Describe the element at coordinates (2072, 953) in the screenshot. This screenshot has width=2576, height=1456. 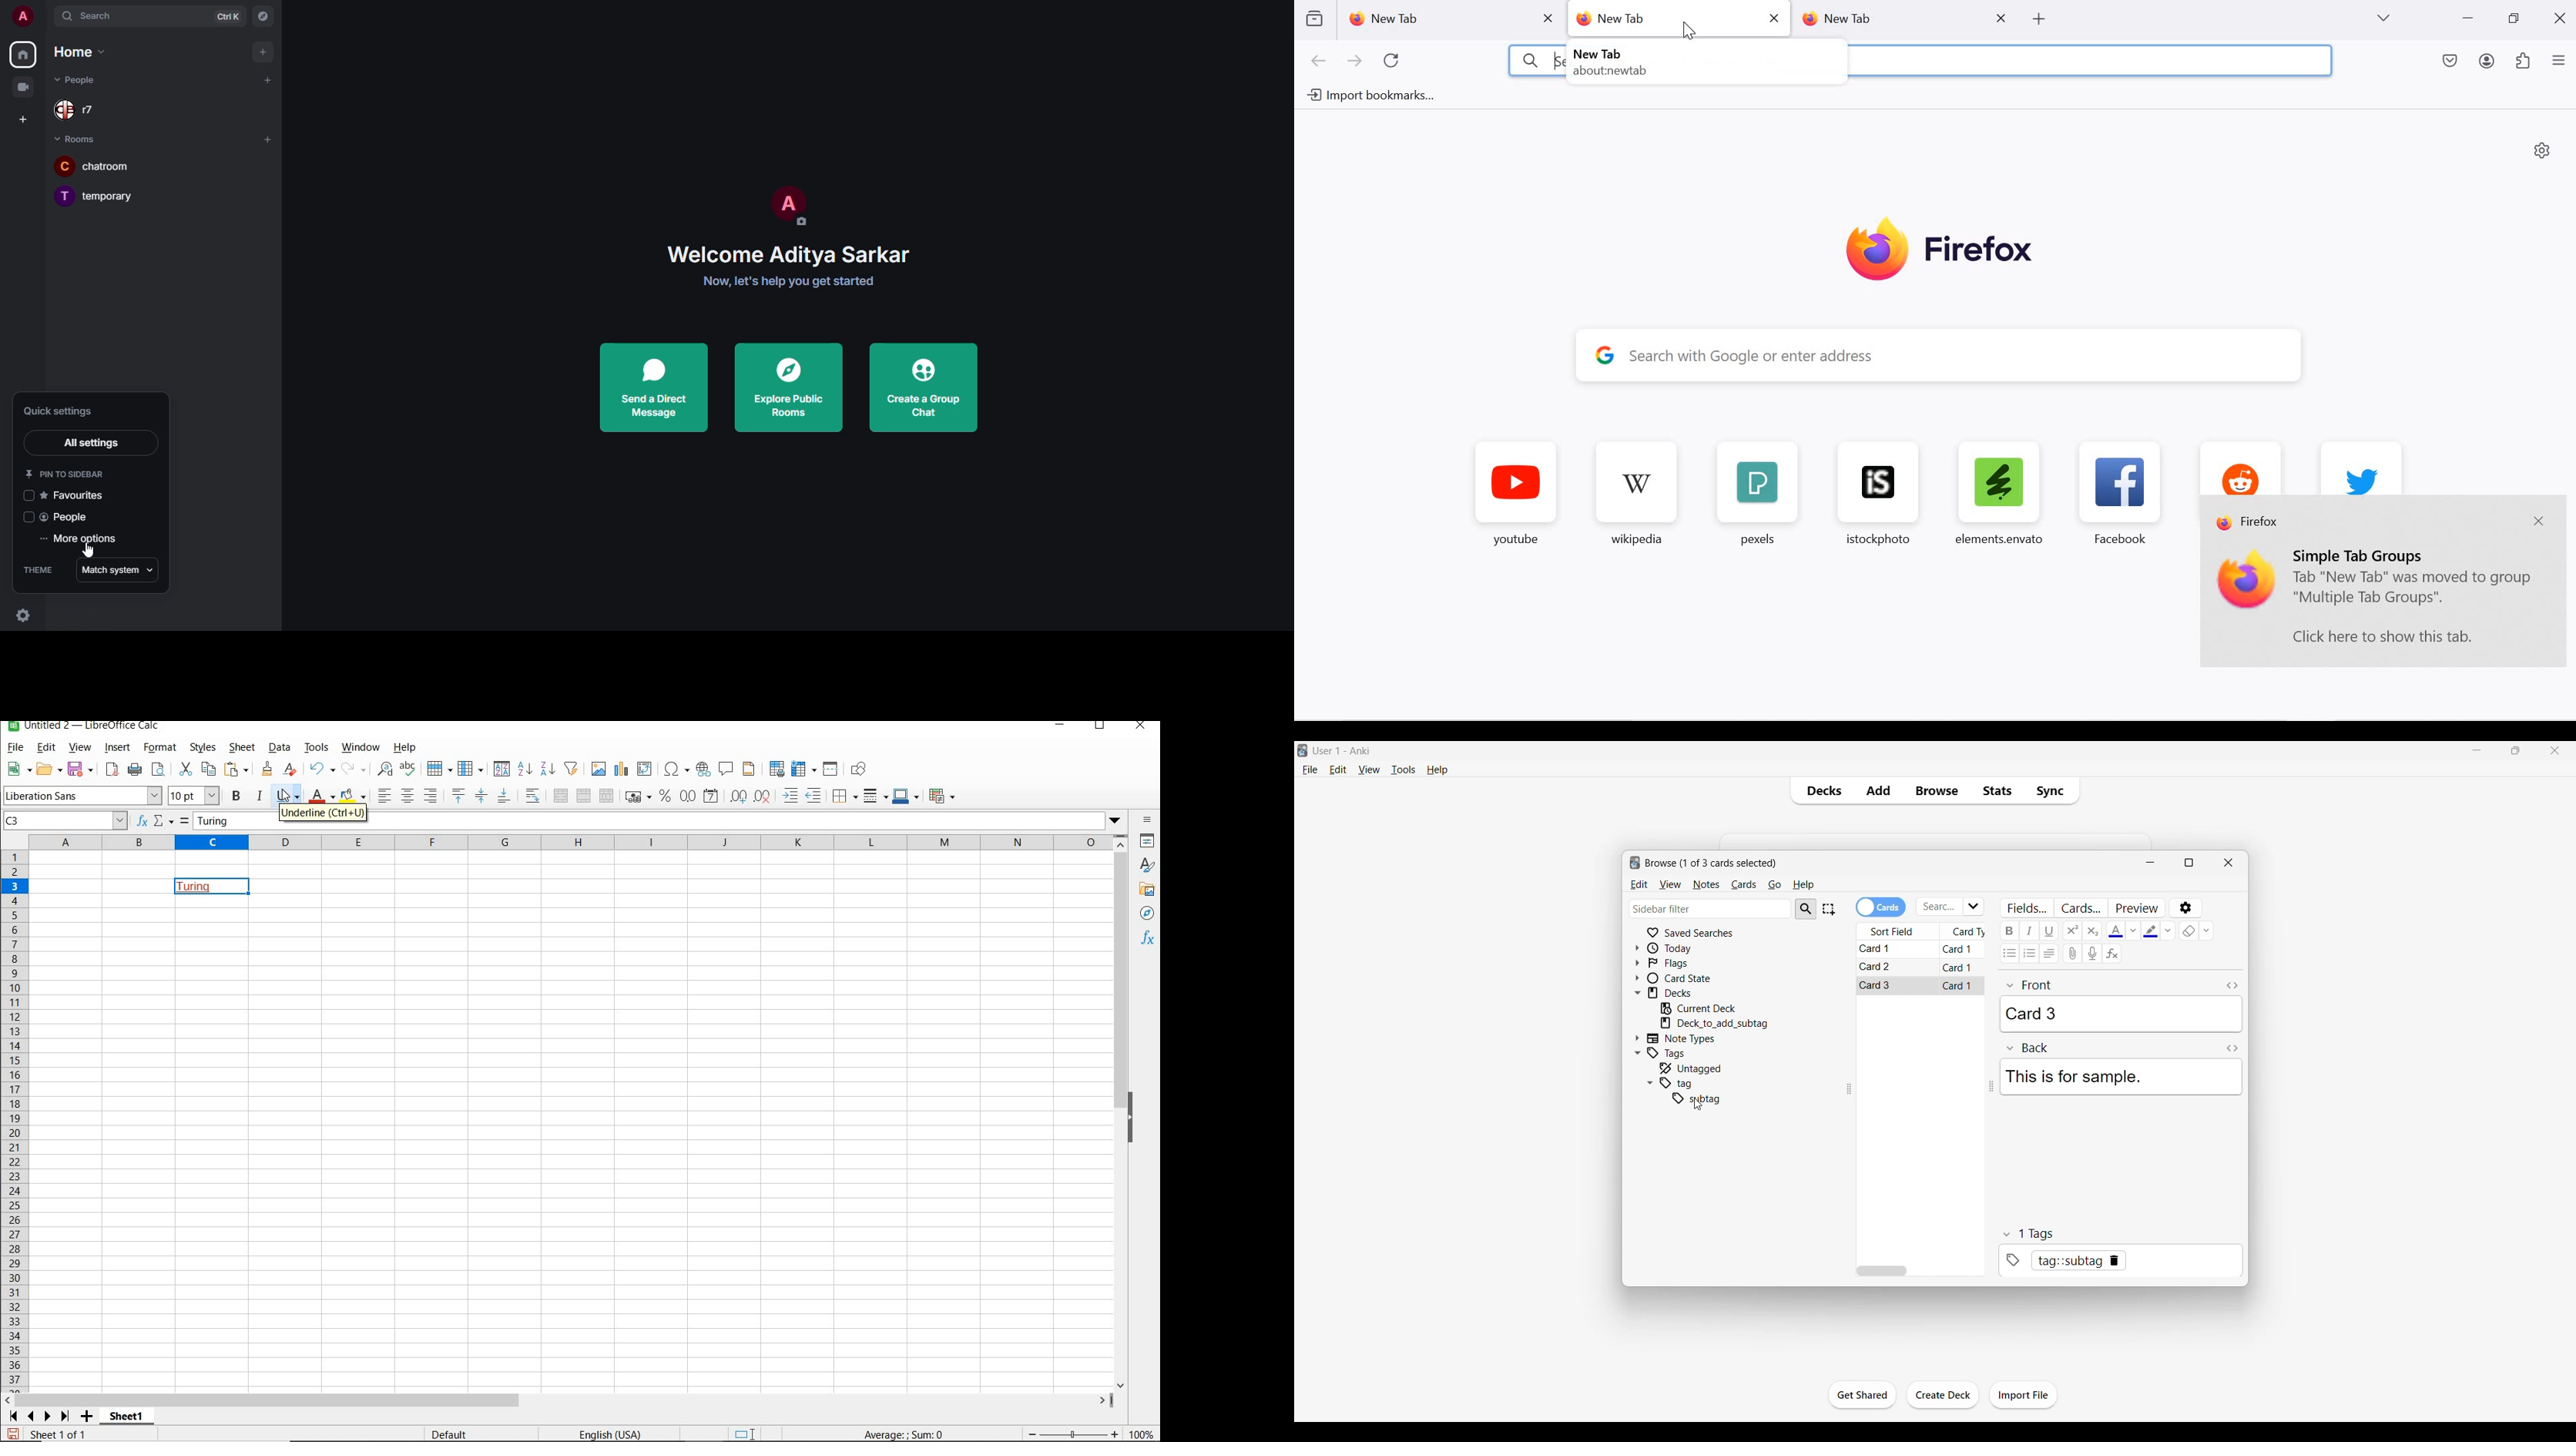
I see `Attach audio/video/picture` at that location.